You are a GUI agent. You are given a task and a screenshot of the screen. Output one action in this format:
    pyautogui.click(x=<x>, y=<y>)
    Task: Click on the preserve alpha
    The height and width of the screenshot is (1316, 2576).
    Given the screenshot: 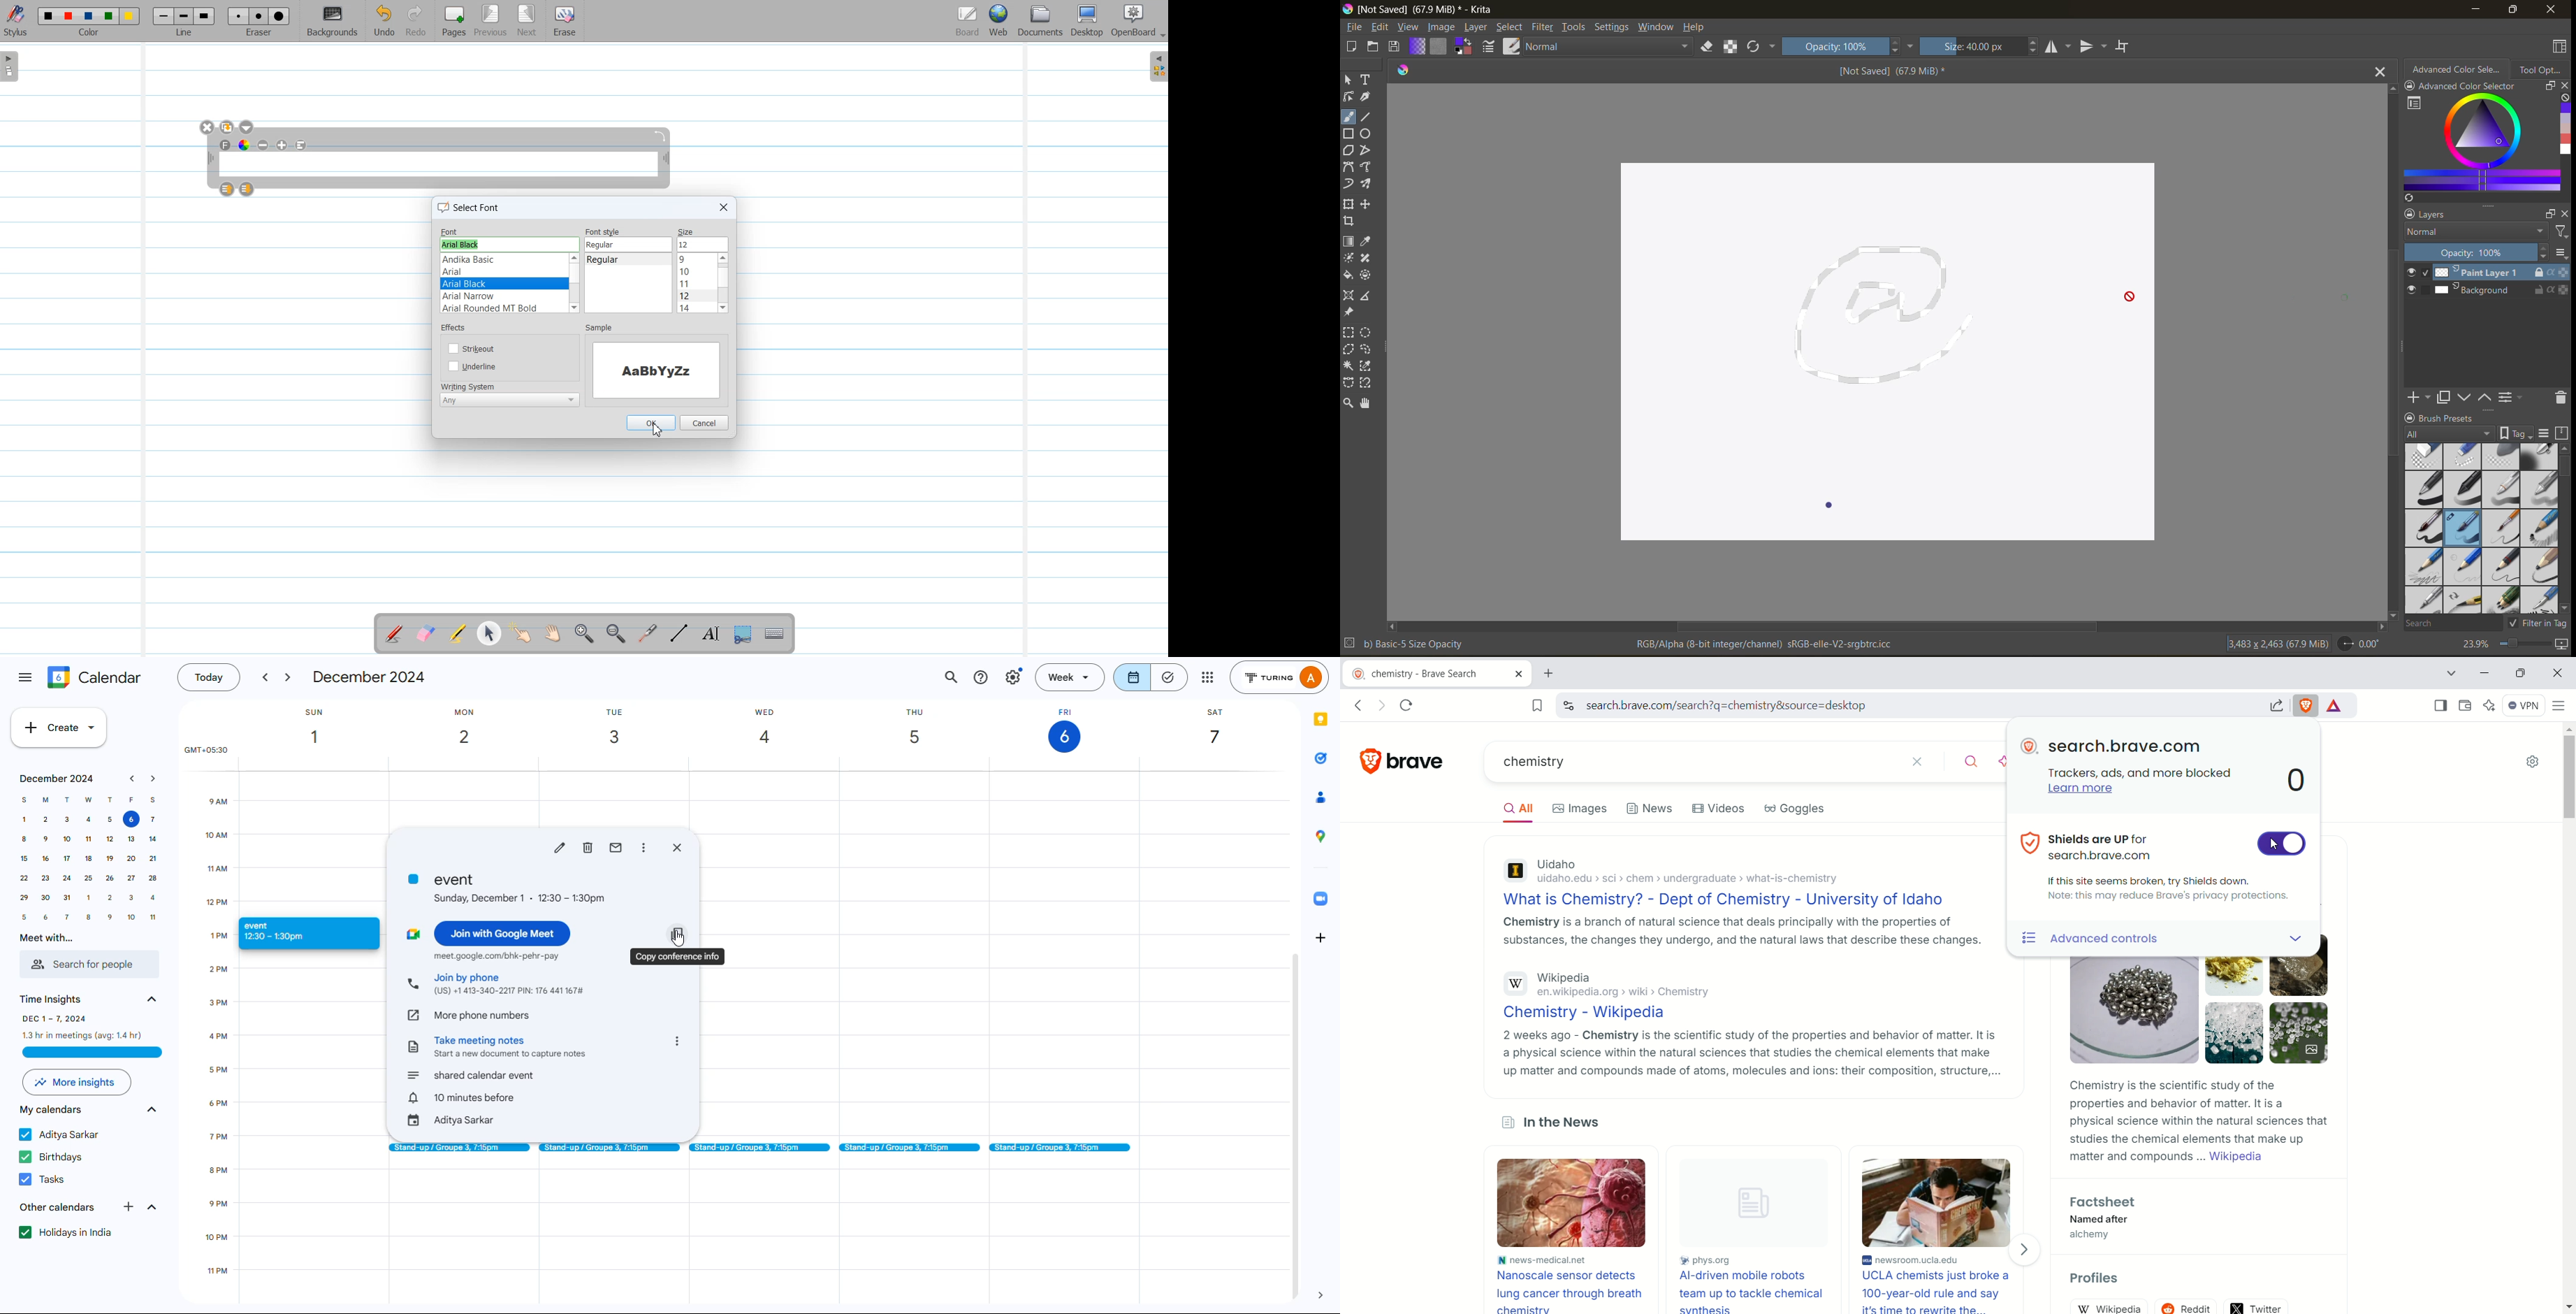 What is the action you would take?
    pyautogui.click(x=1731, y=46)
    